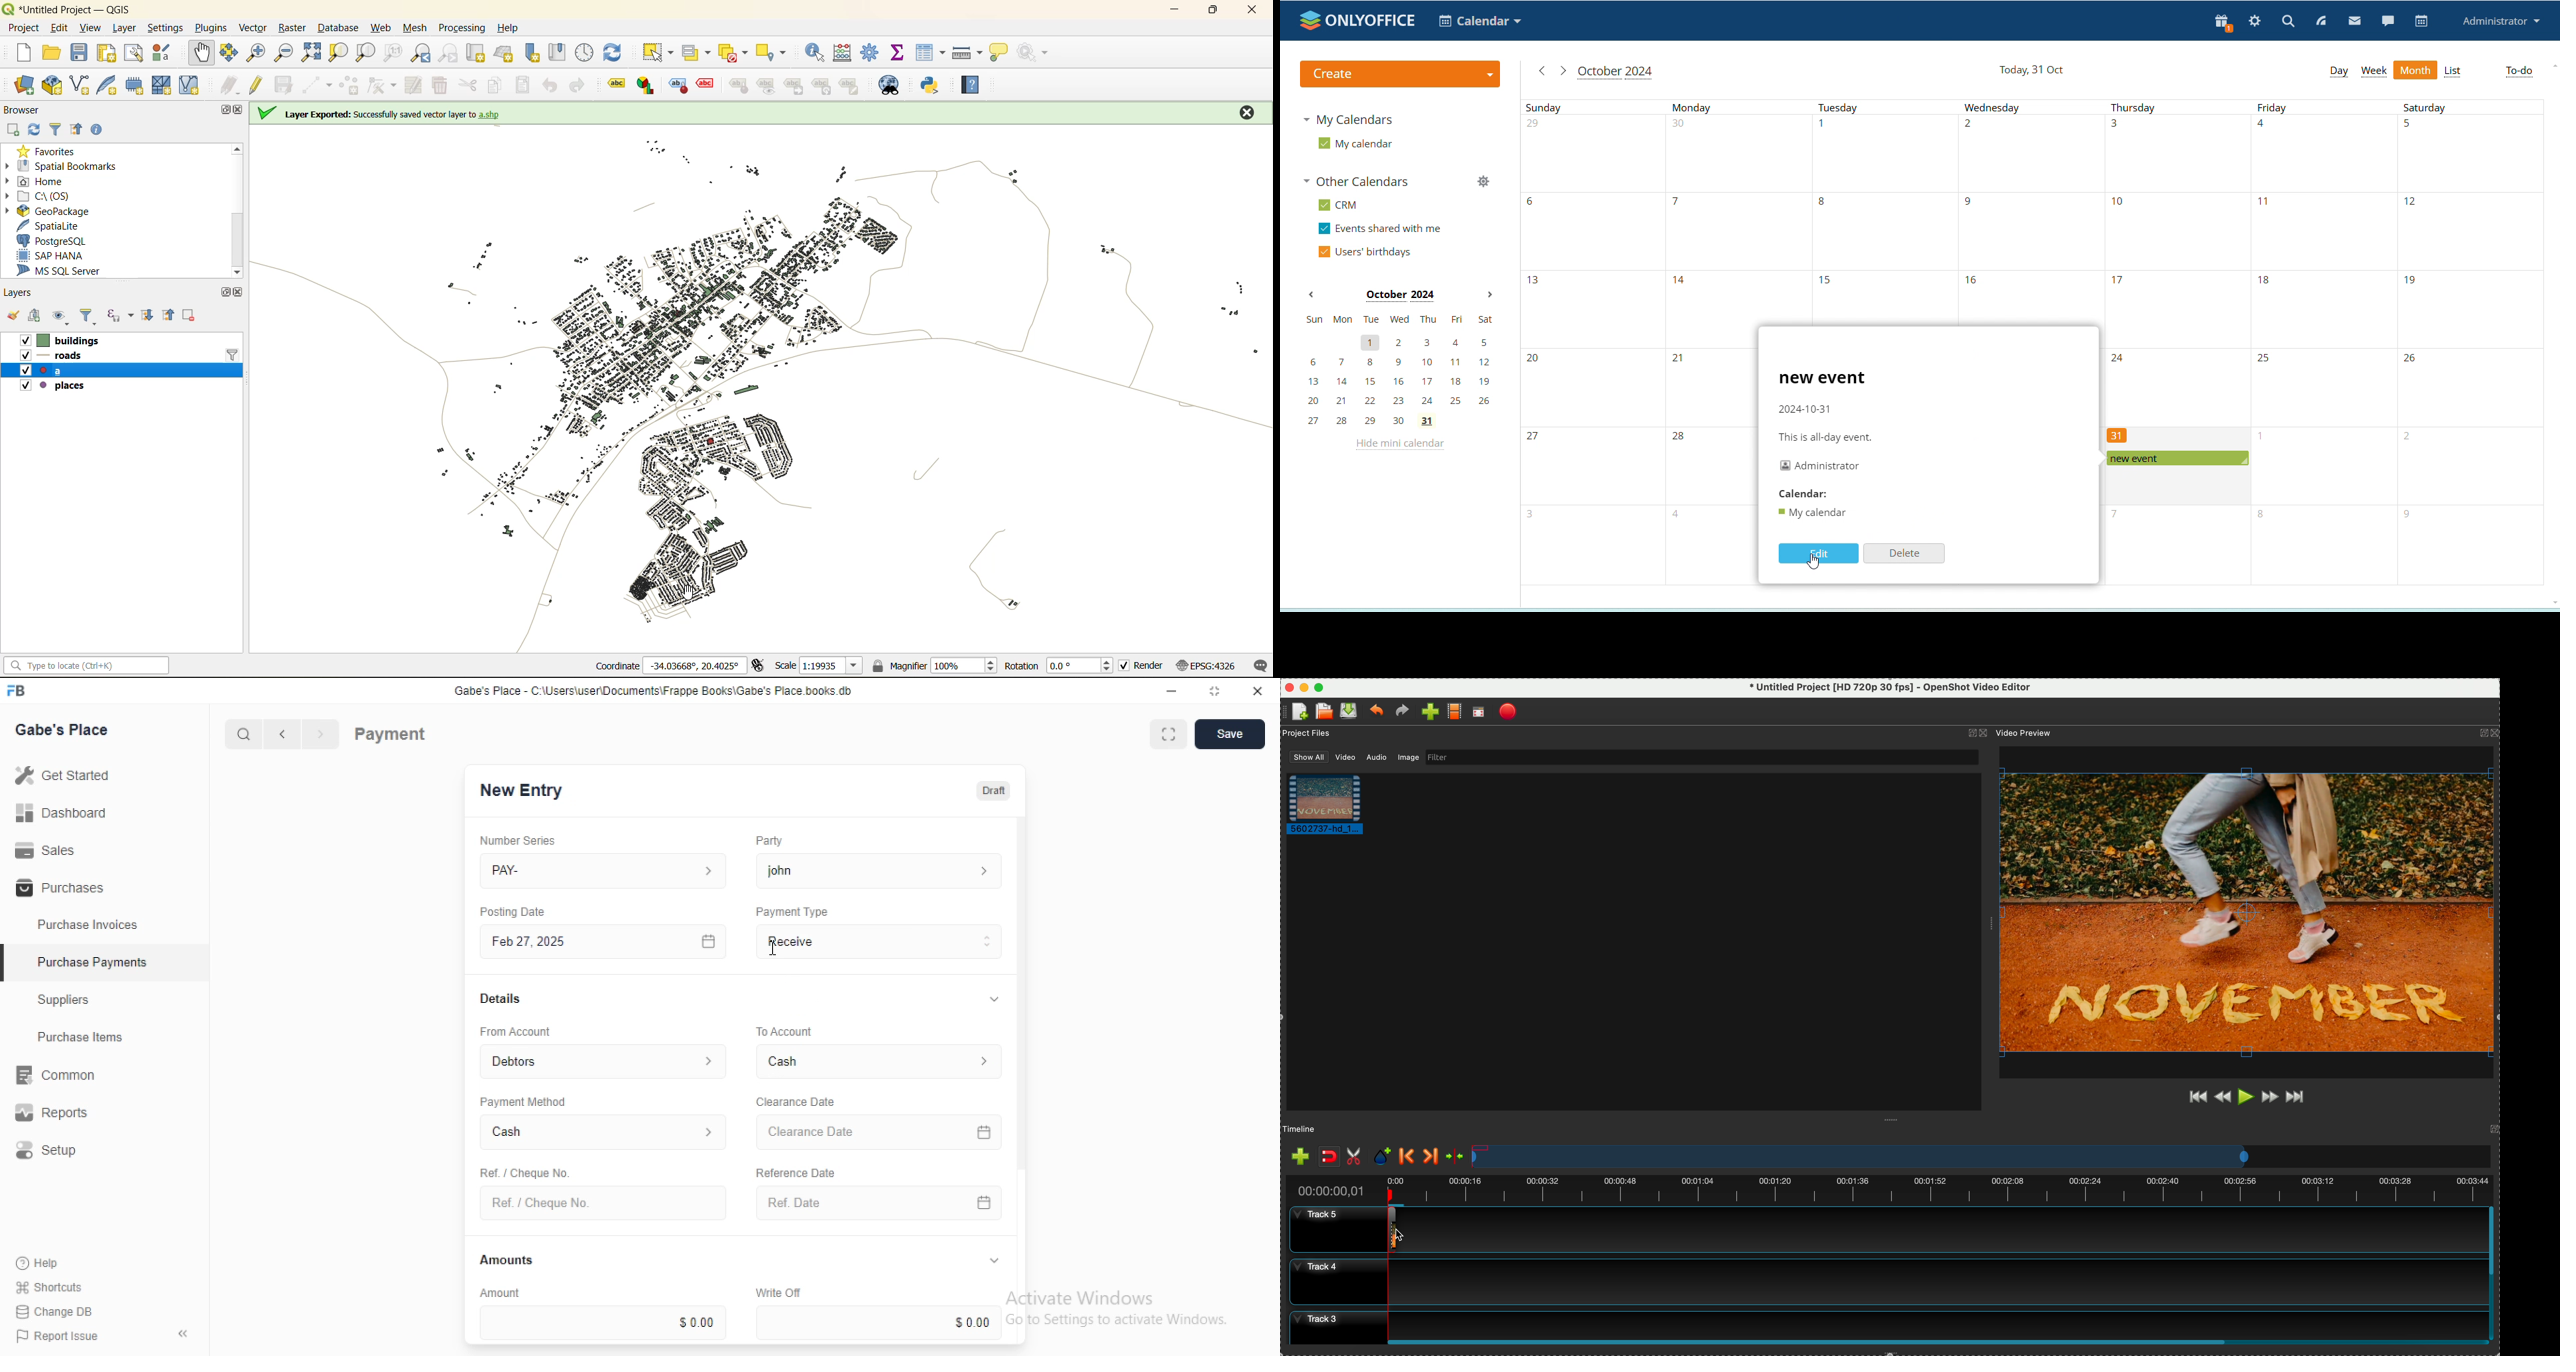  I want to click on Clearance Date, so click(794, 1102).